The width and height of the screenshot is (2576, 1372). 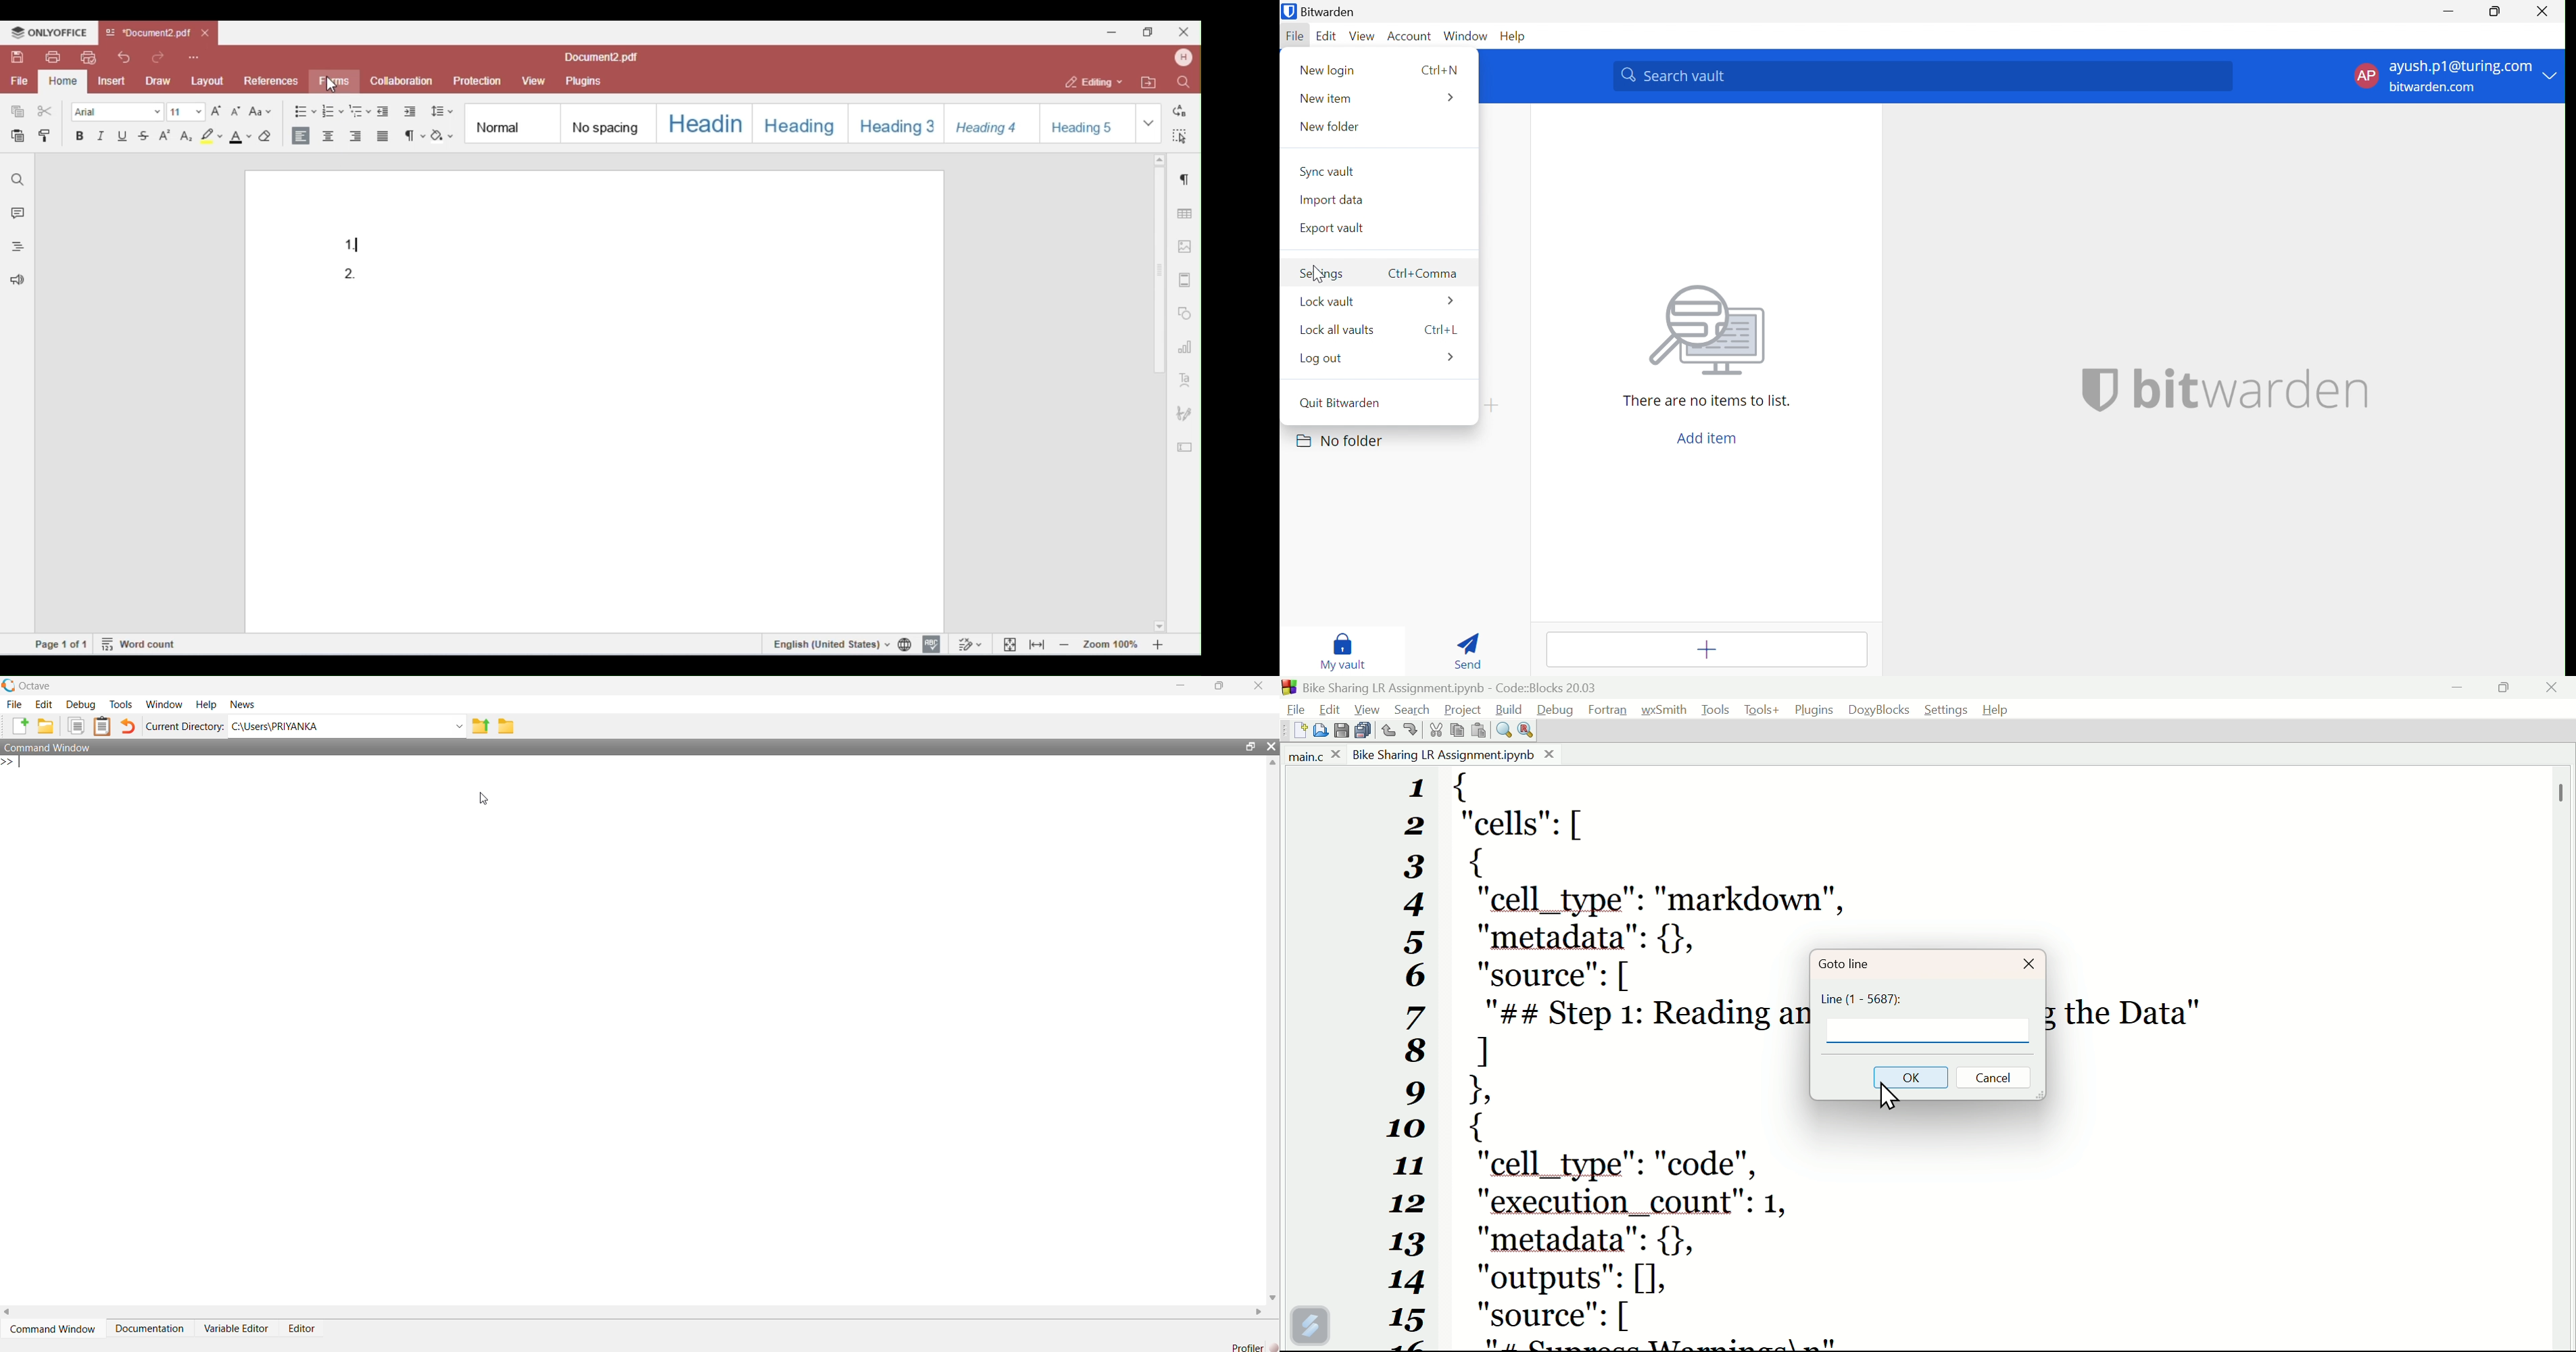 I want to click on New login, so click(x=1329, y=70).